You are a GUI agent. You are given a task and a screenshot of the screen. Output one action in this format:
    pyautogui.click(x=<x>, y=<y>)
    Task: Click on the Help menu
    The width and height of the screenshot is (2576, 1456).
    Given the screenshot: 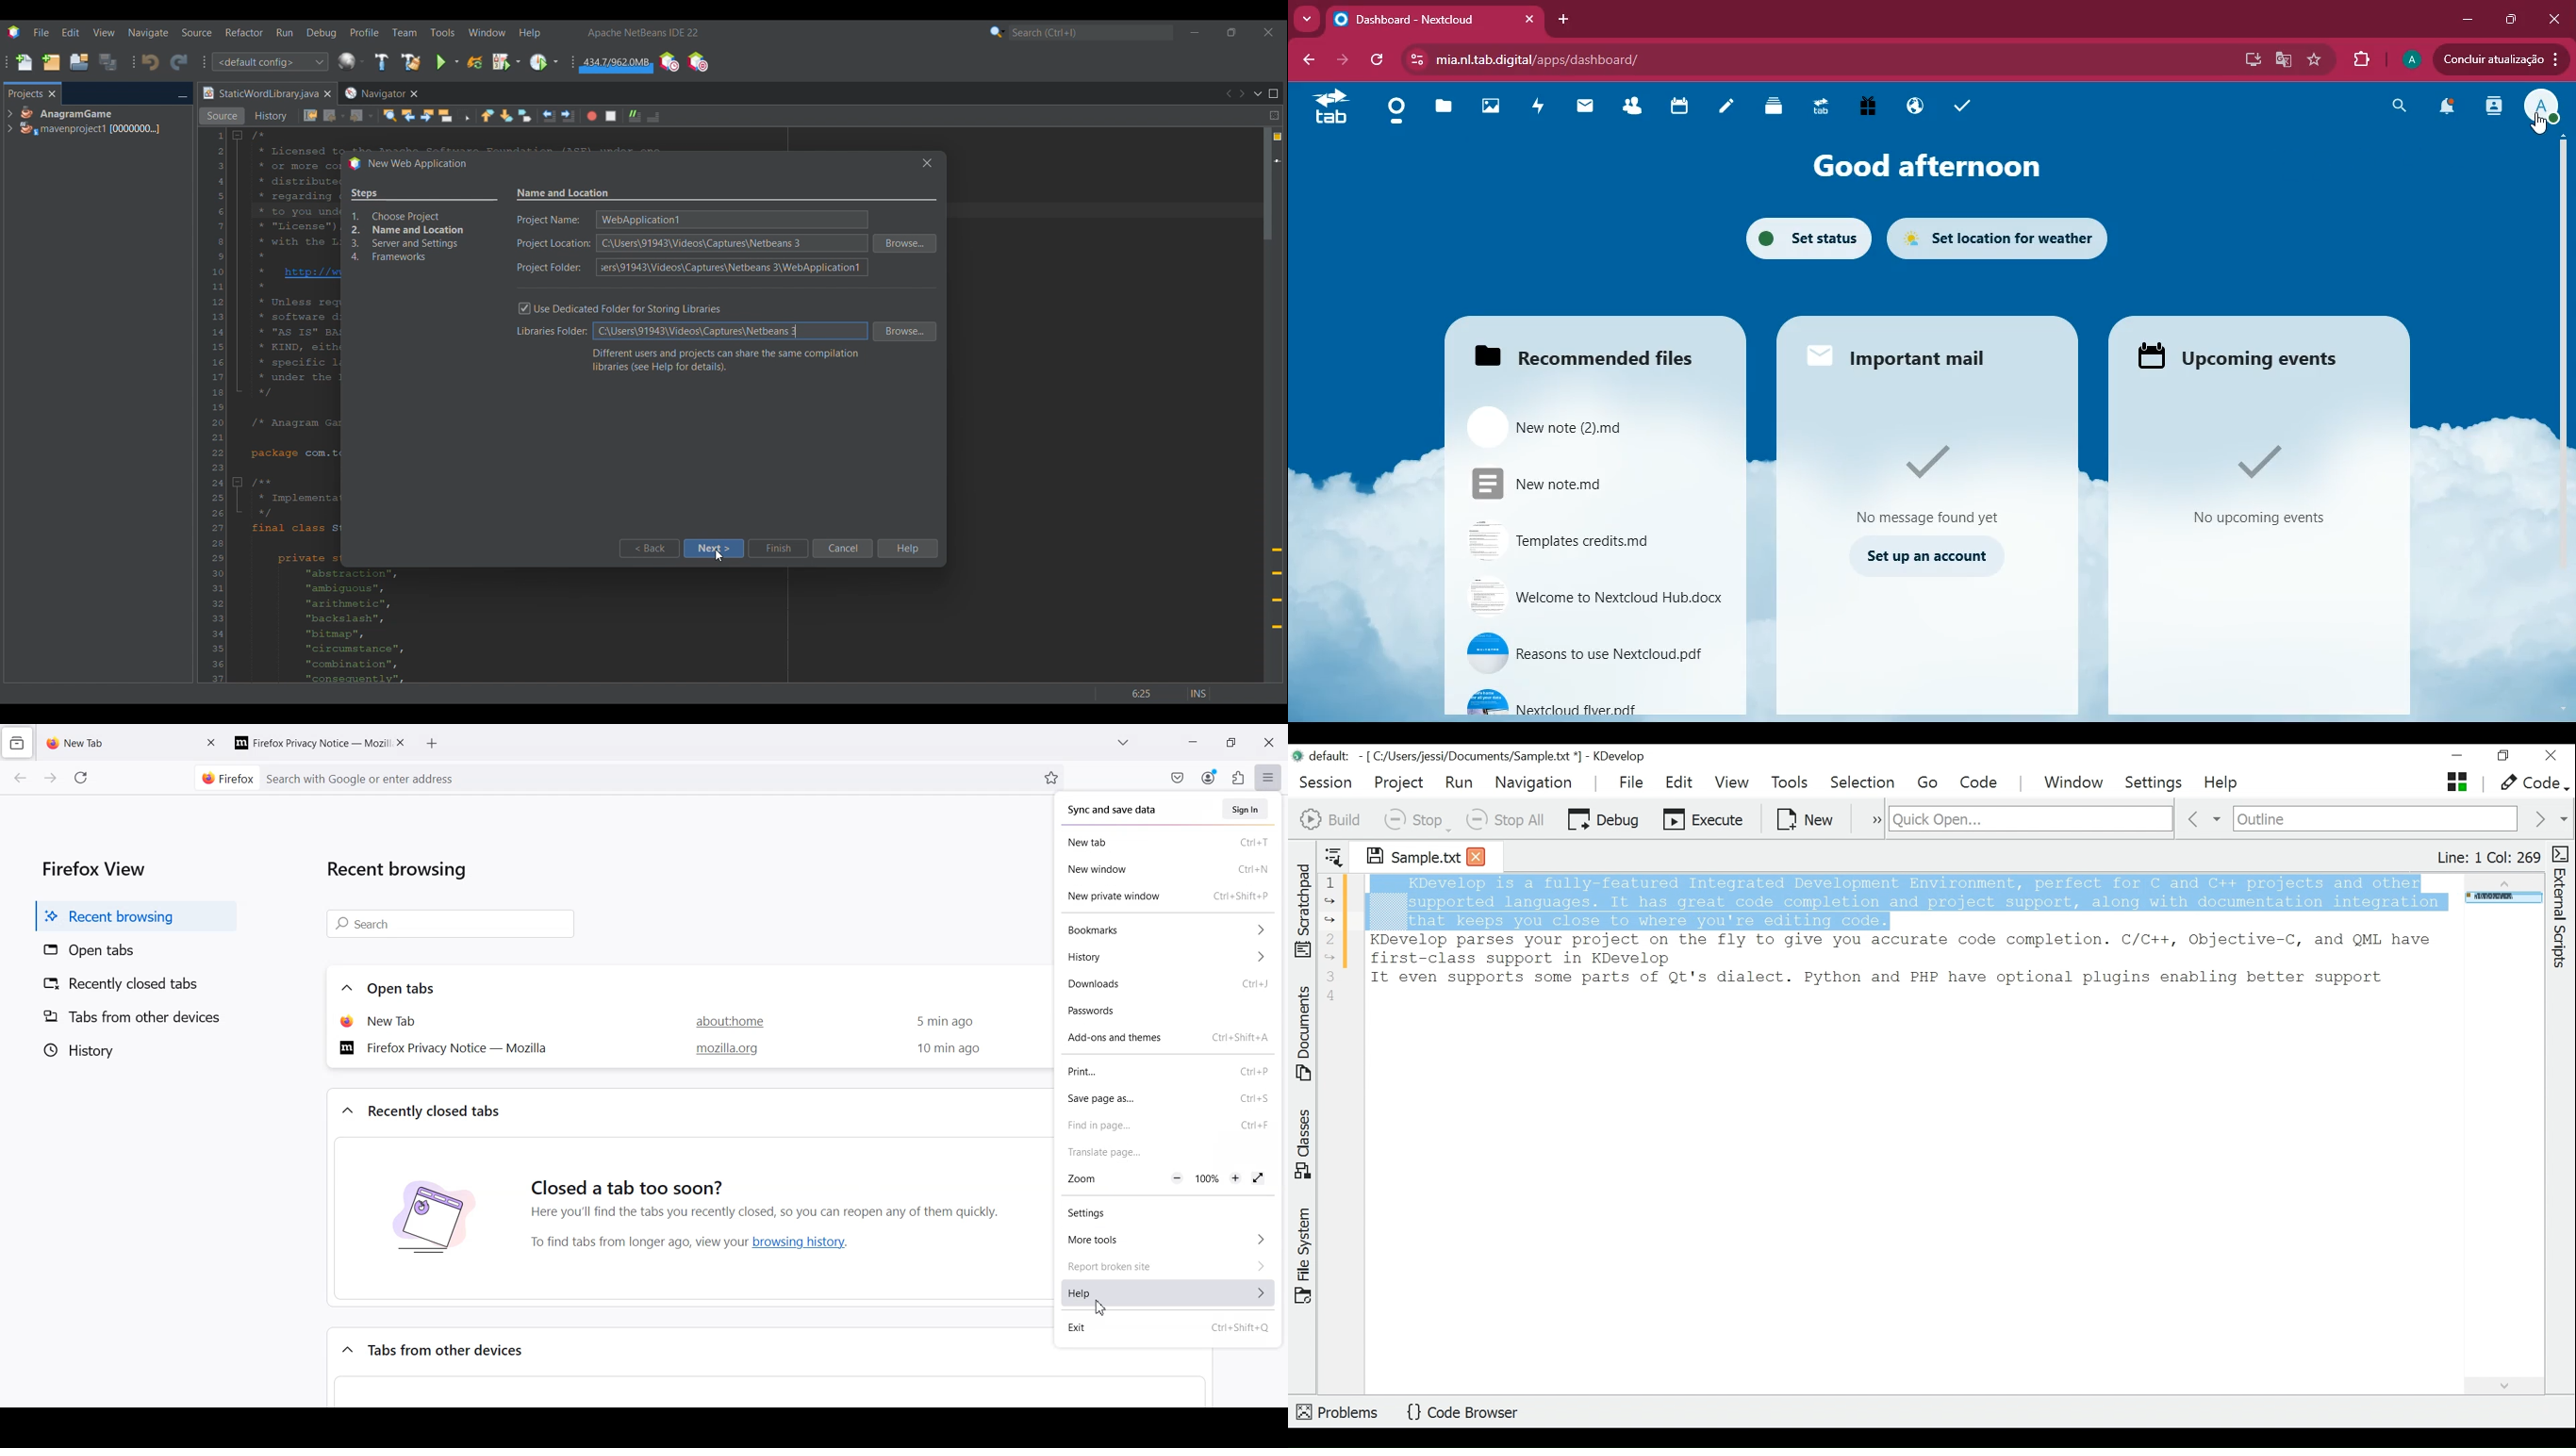 What is the action you would take?
    pyautogui.click(x=530, y=33)
    